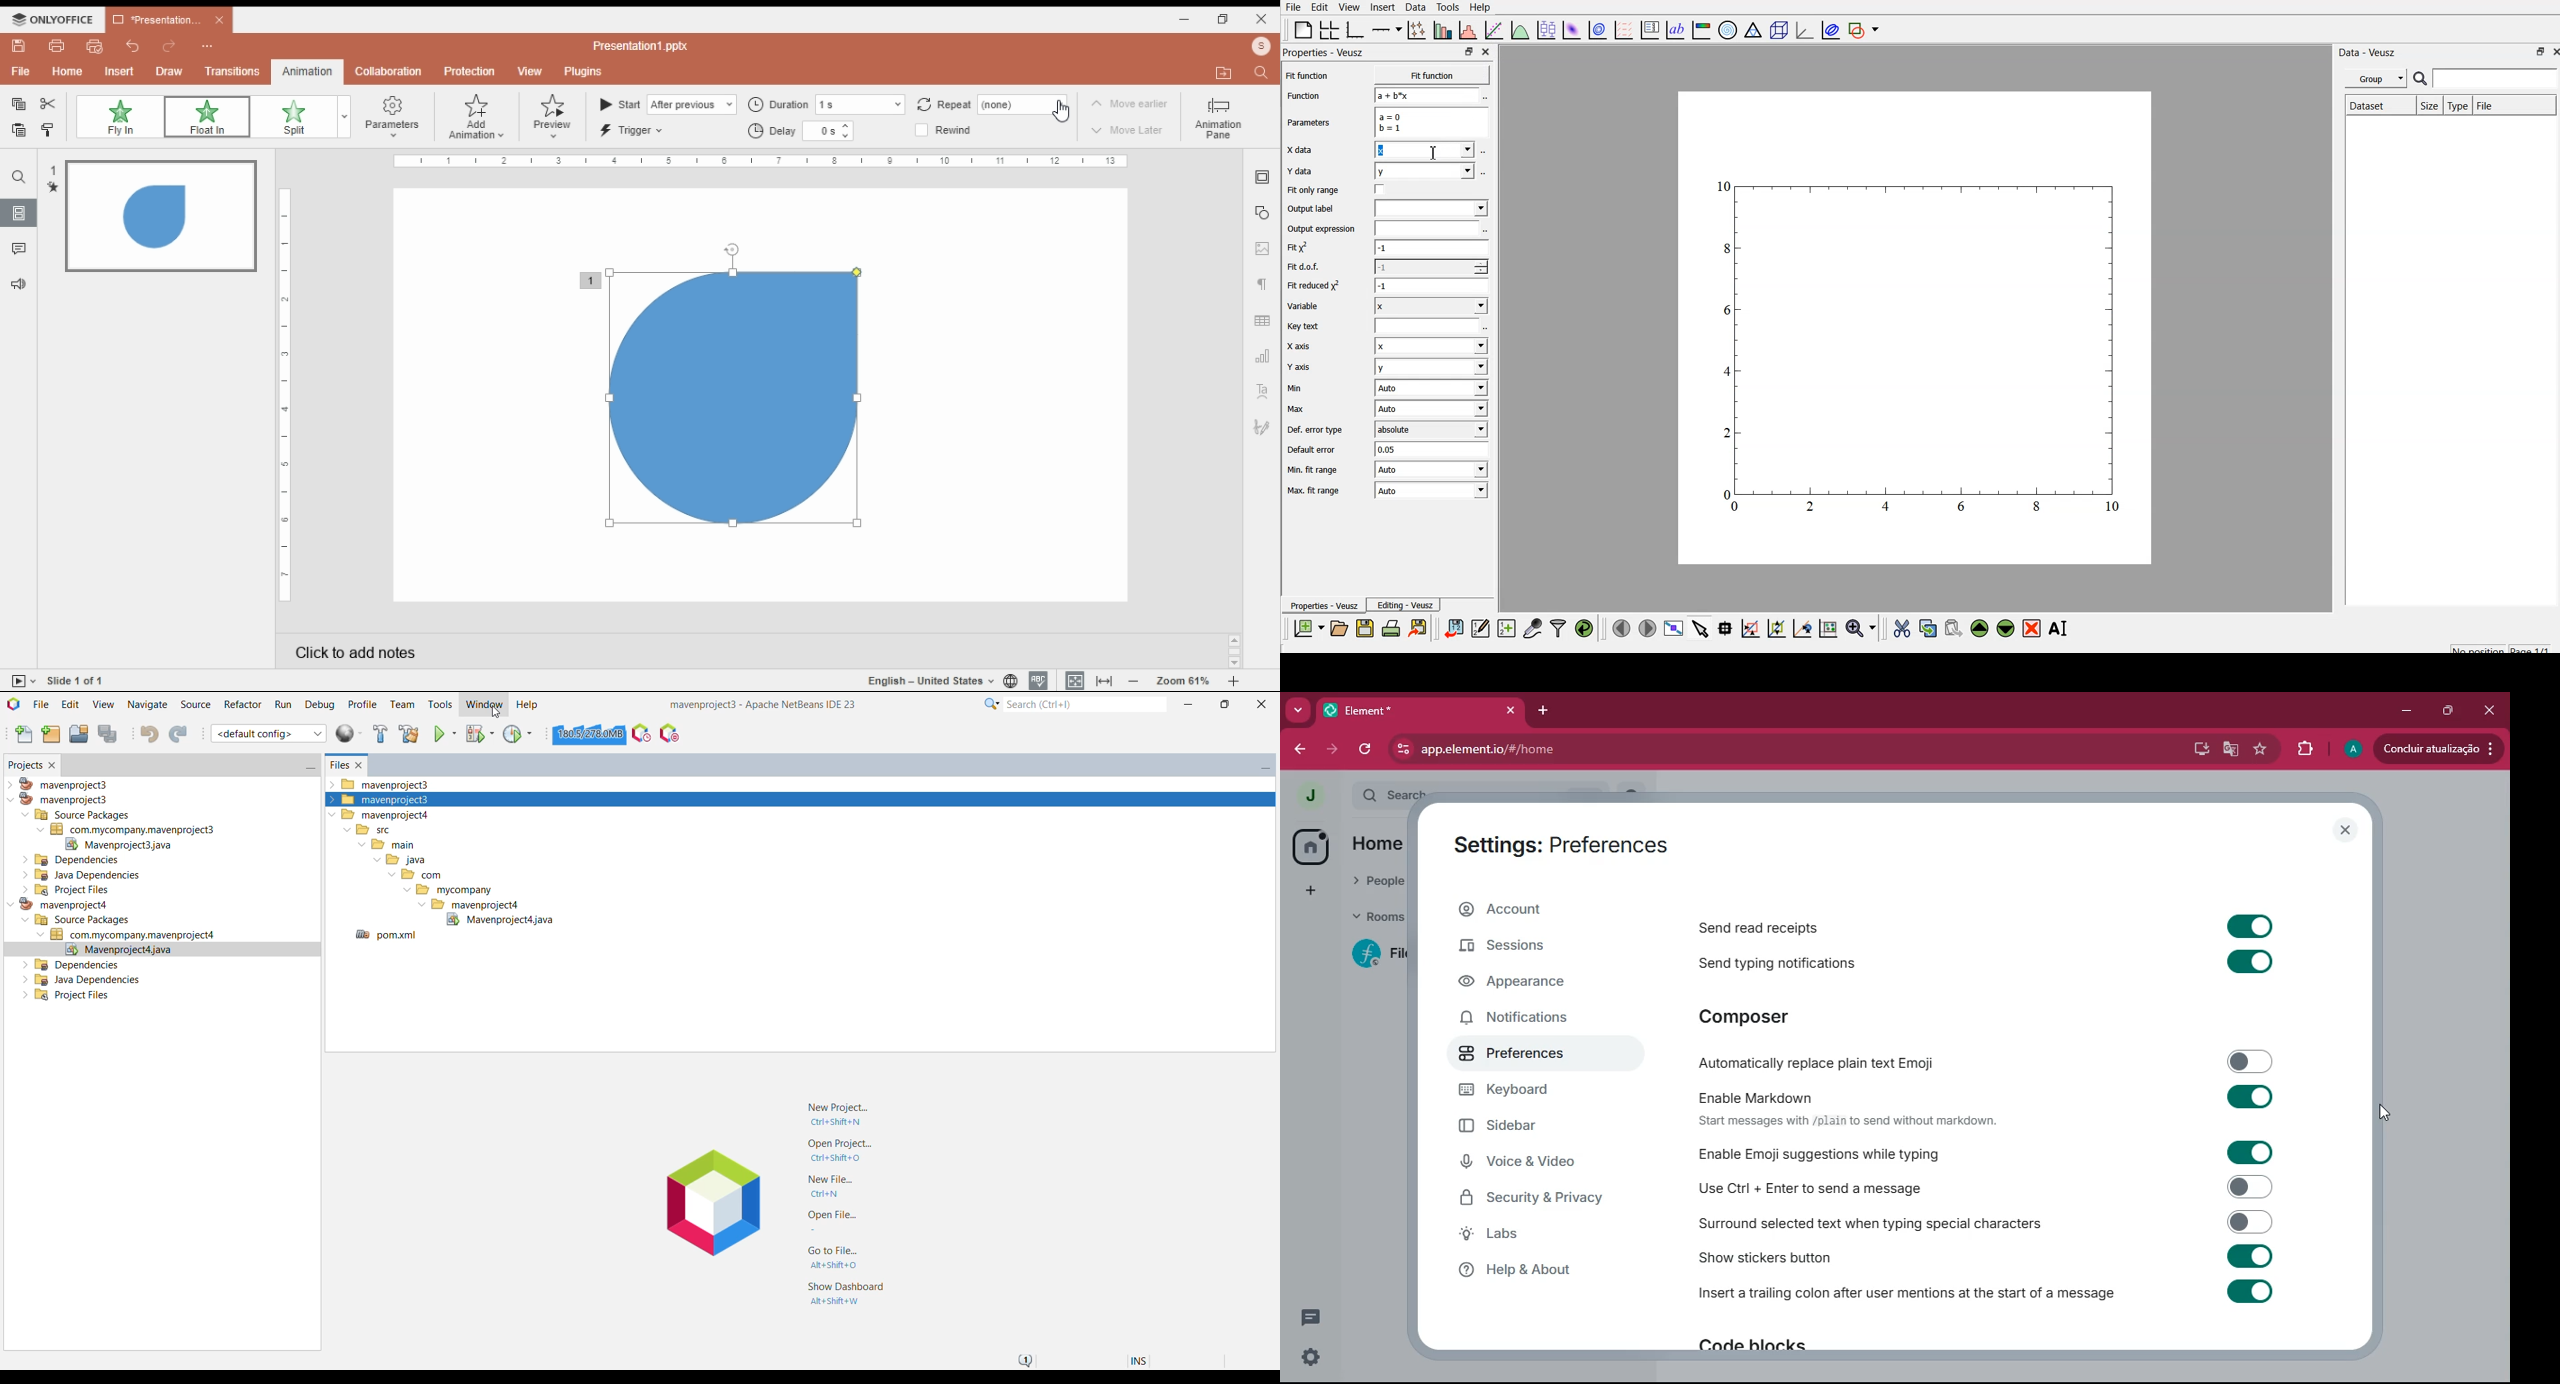 This screenshot has width=2576, height=1400. Describe the element at coordinates (564, 652) in the screenshot. I see `click to add notes` at that location.